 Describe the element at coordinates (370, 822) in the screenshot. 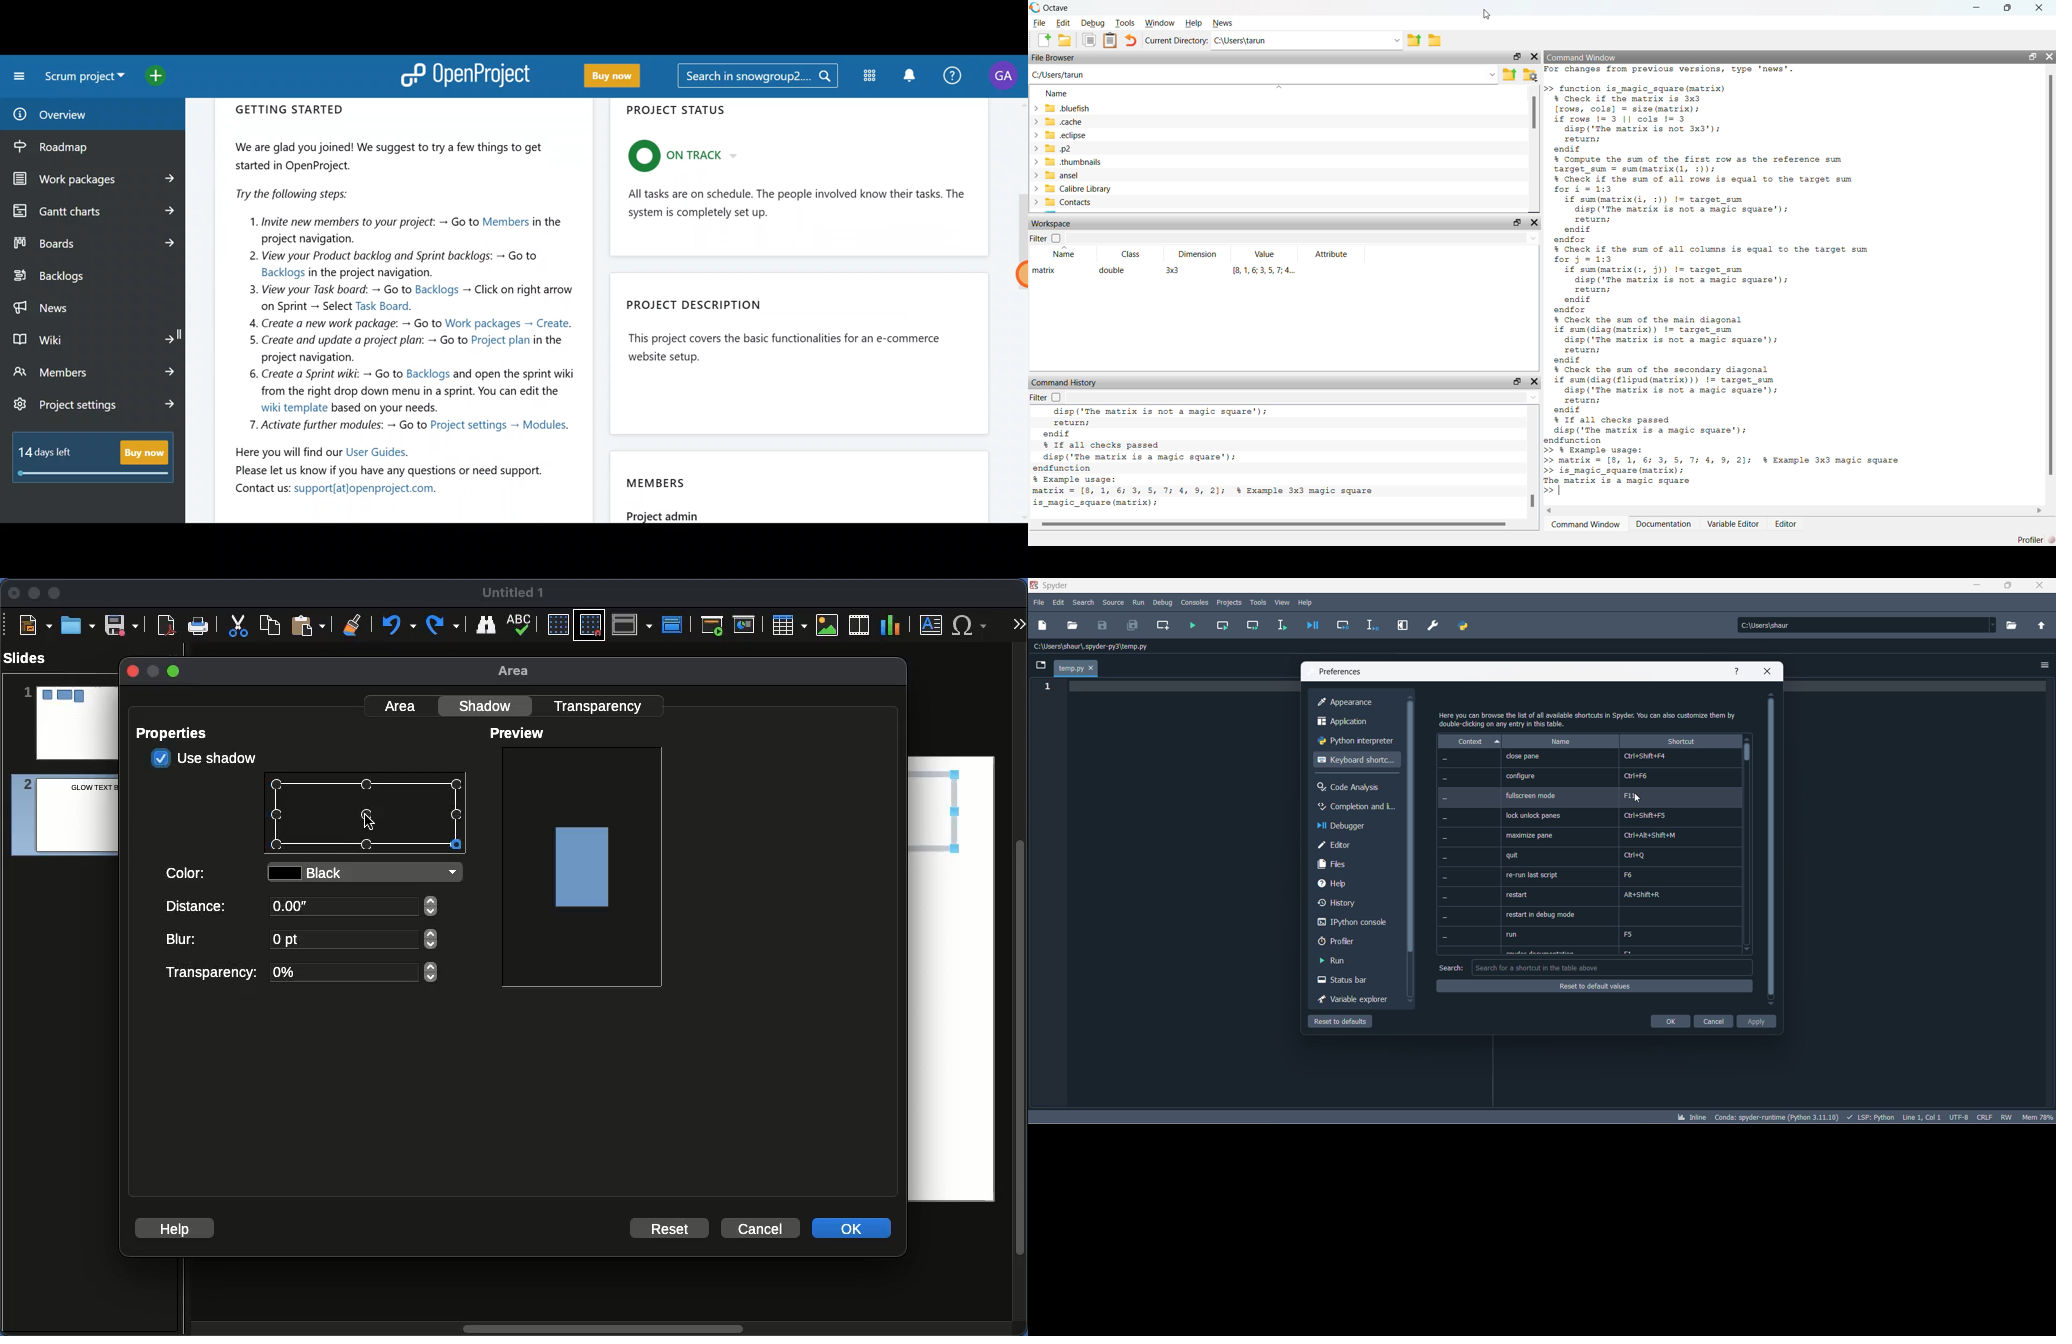

I see `cursor` at that location.